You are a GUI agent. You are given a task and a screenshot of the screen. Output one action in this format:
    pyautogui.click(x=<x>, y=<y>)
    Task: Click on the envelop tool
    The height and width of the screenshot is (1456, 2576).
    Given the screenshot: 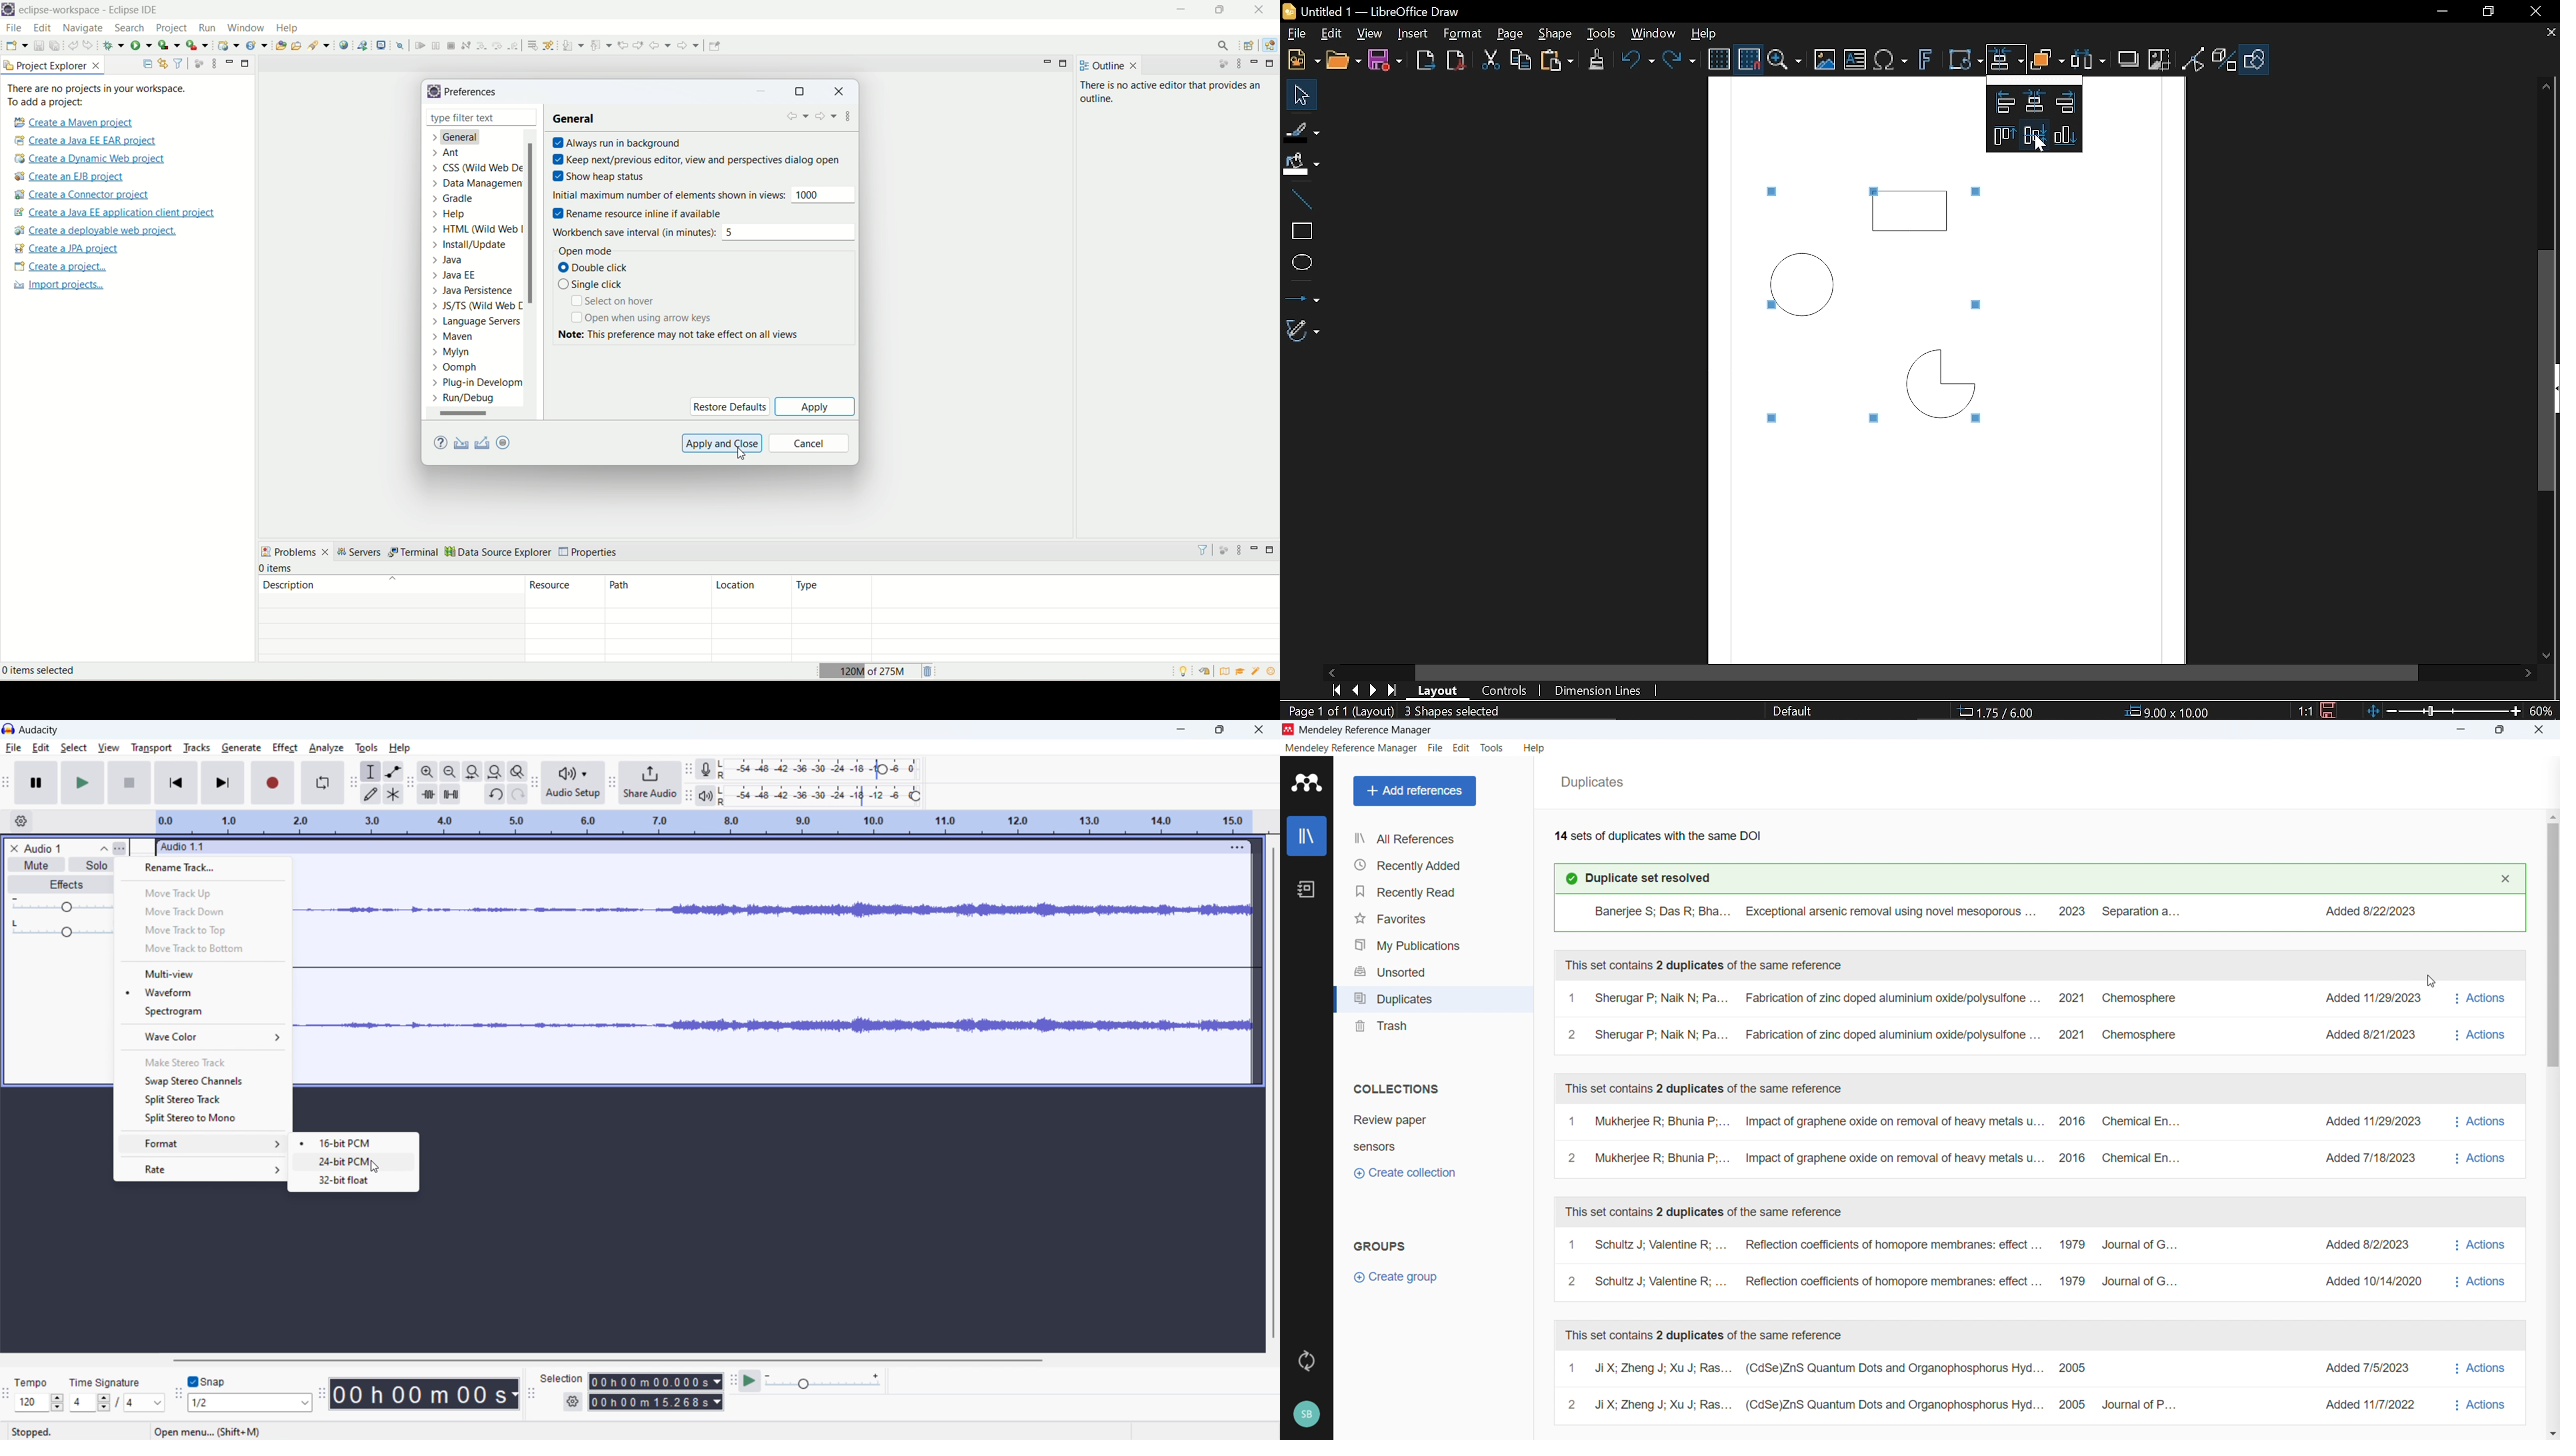 What is the action you would take?
    pyautogui.click(x=393, y=771)
    